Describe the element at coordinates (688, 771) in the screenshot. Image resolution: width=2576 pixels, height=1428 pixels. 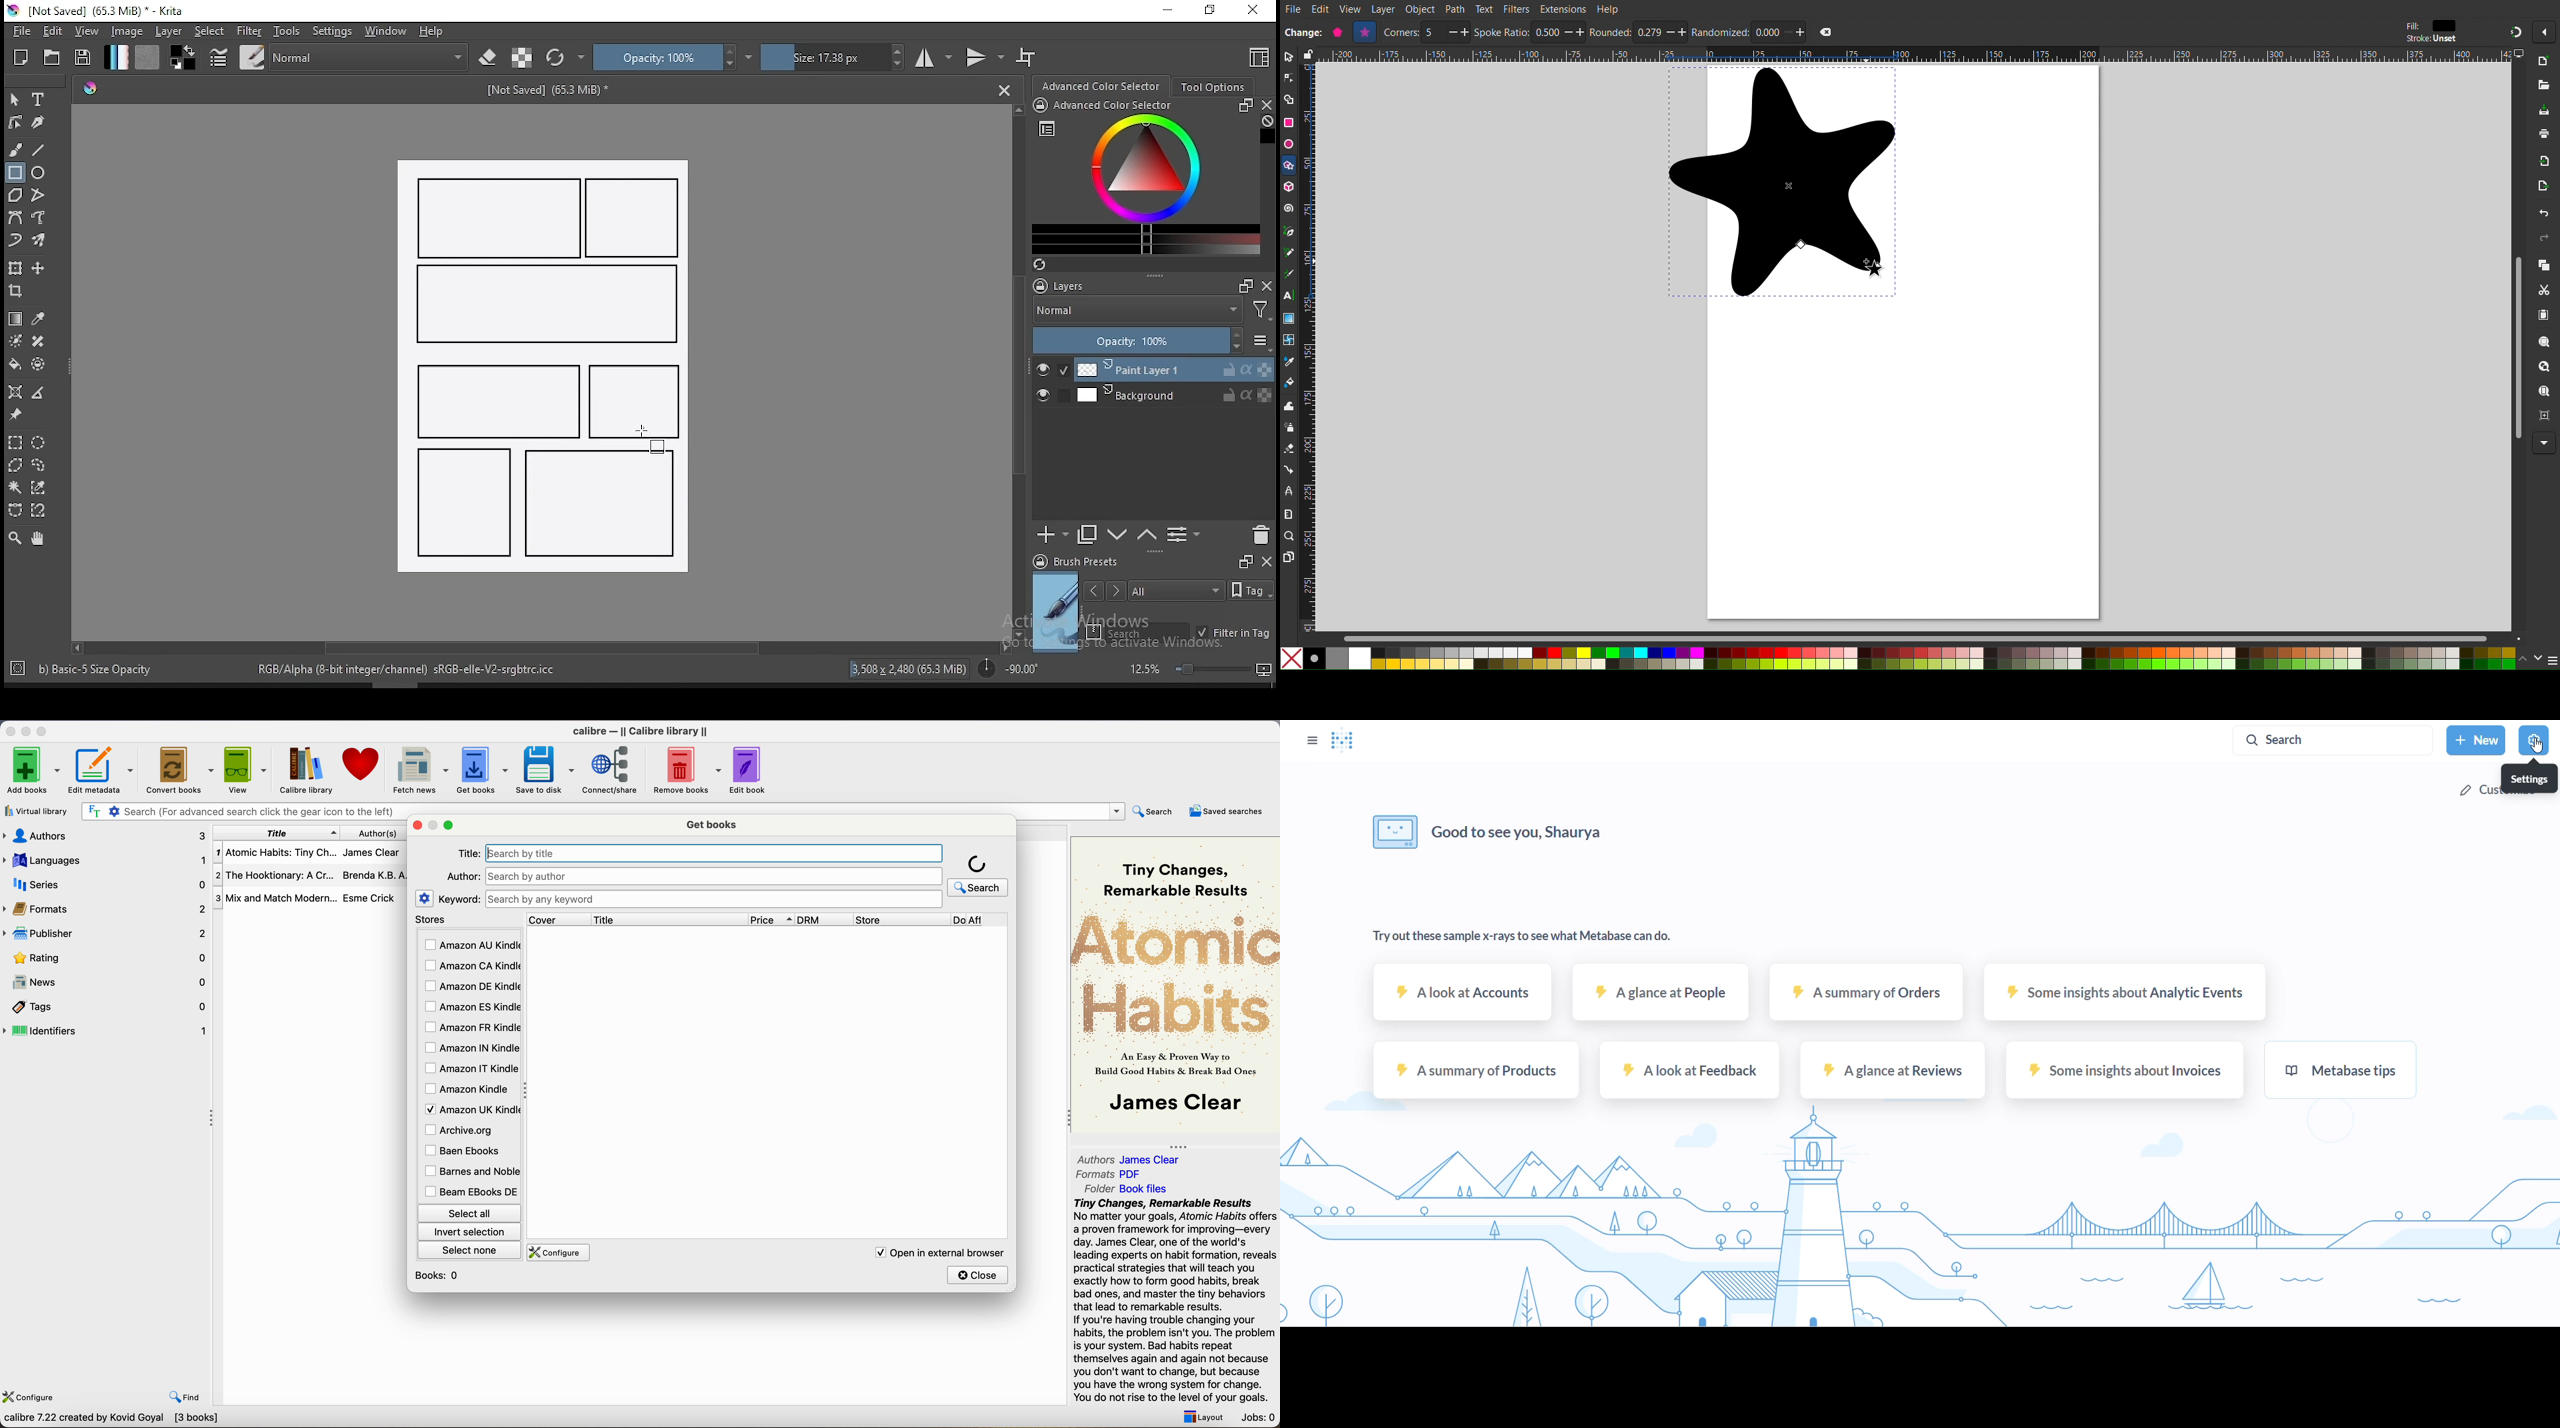
I see `remove books` at that location.